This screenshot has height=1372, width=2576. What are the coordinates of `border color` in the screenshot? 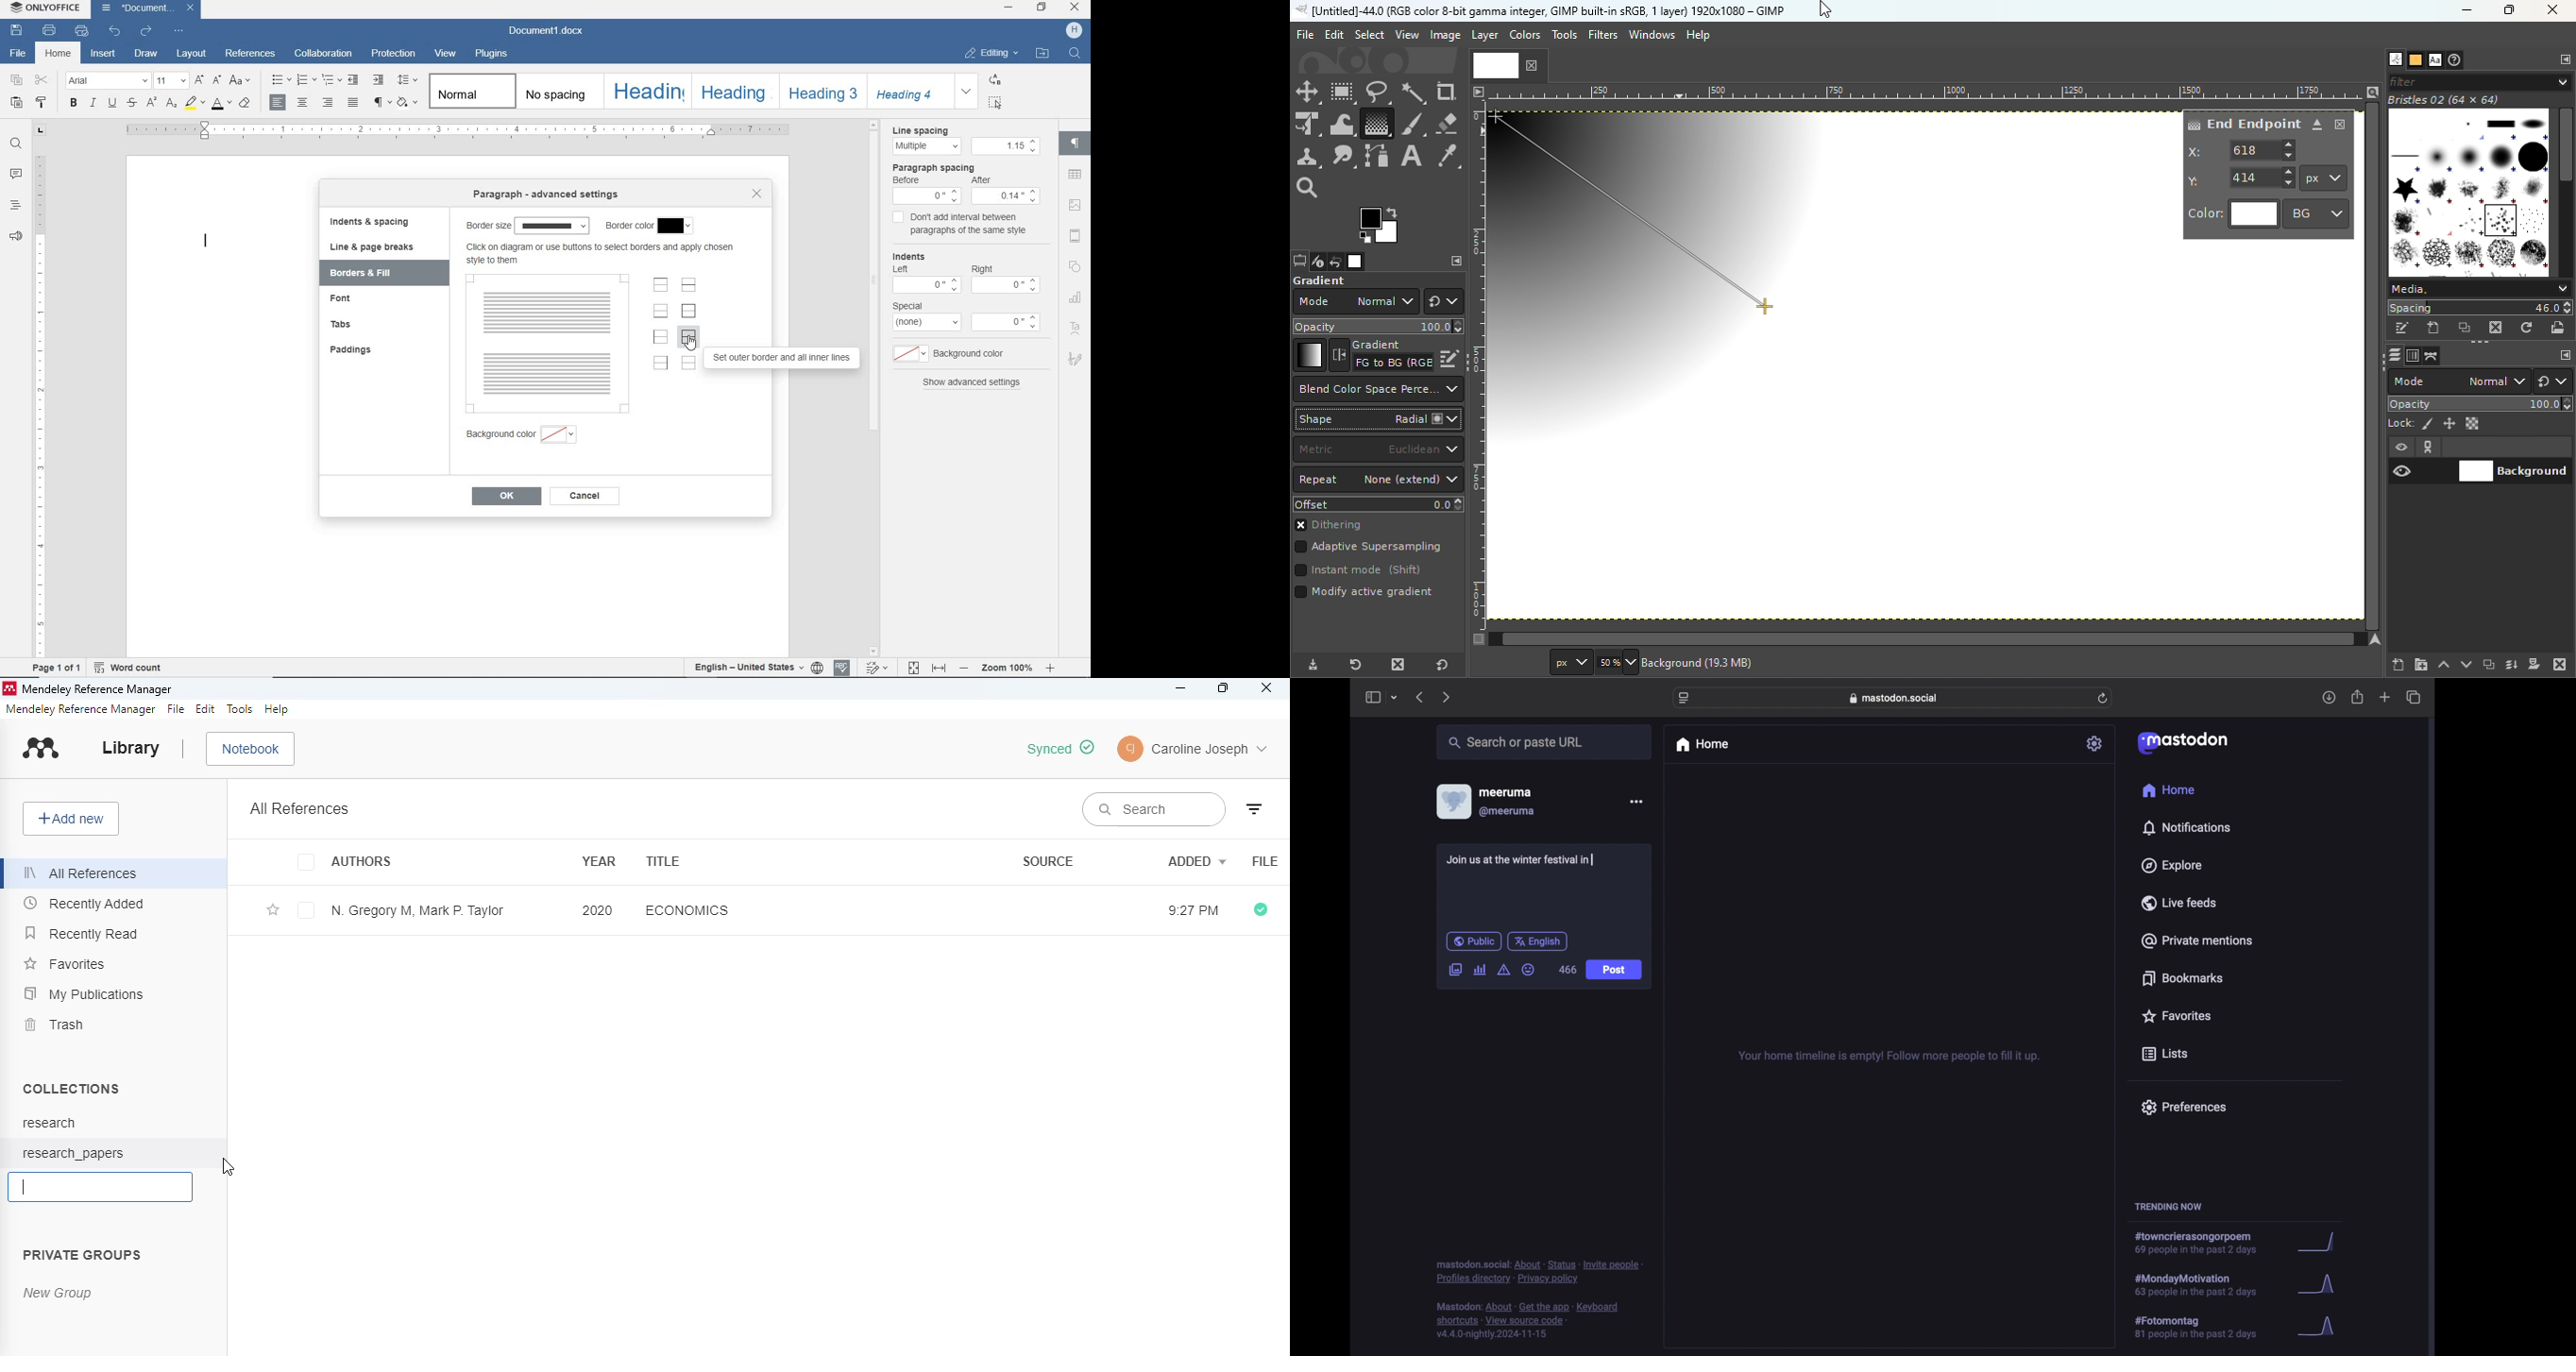 It's located at (649, 226).